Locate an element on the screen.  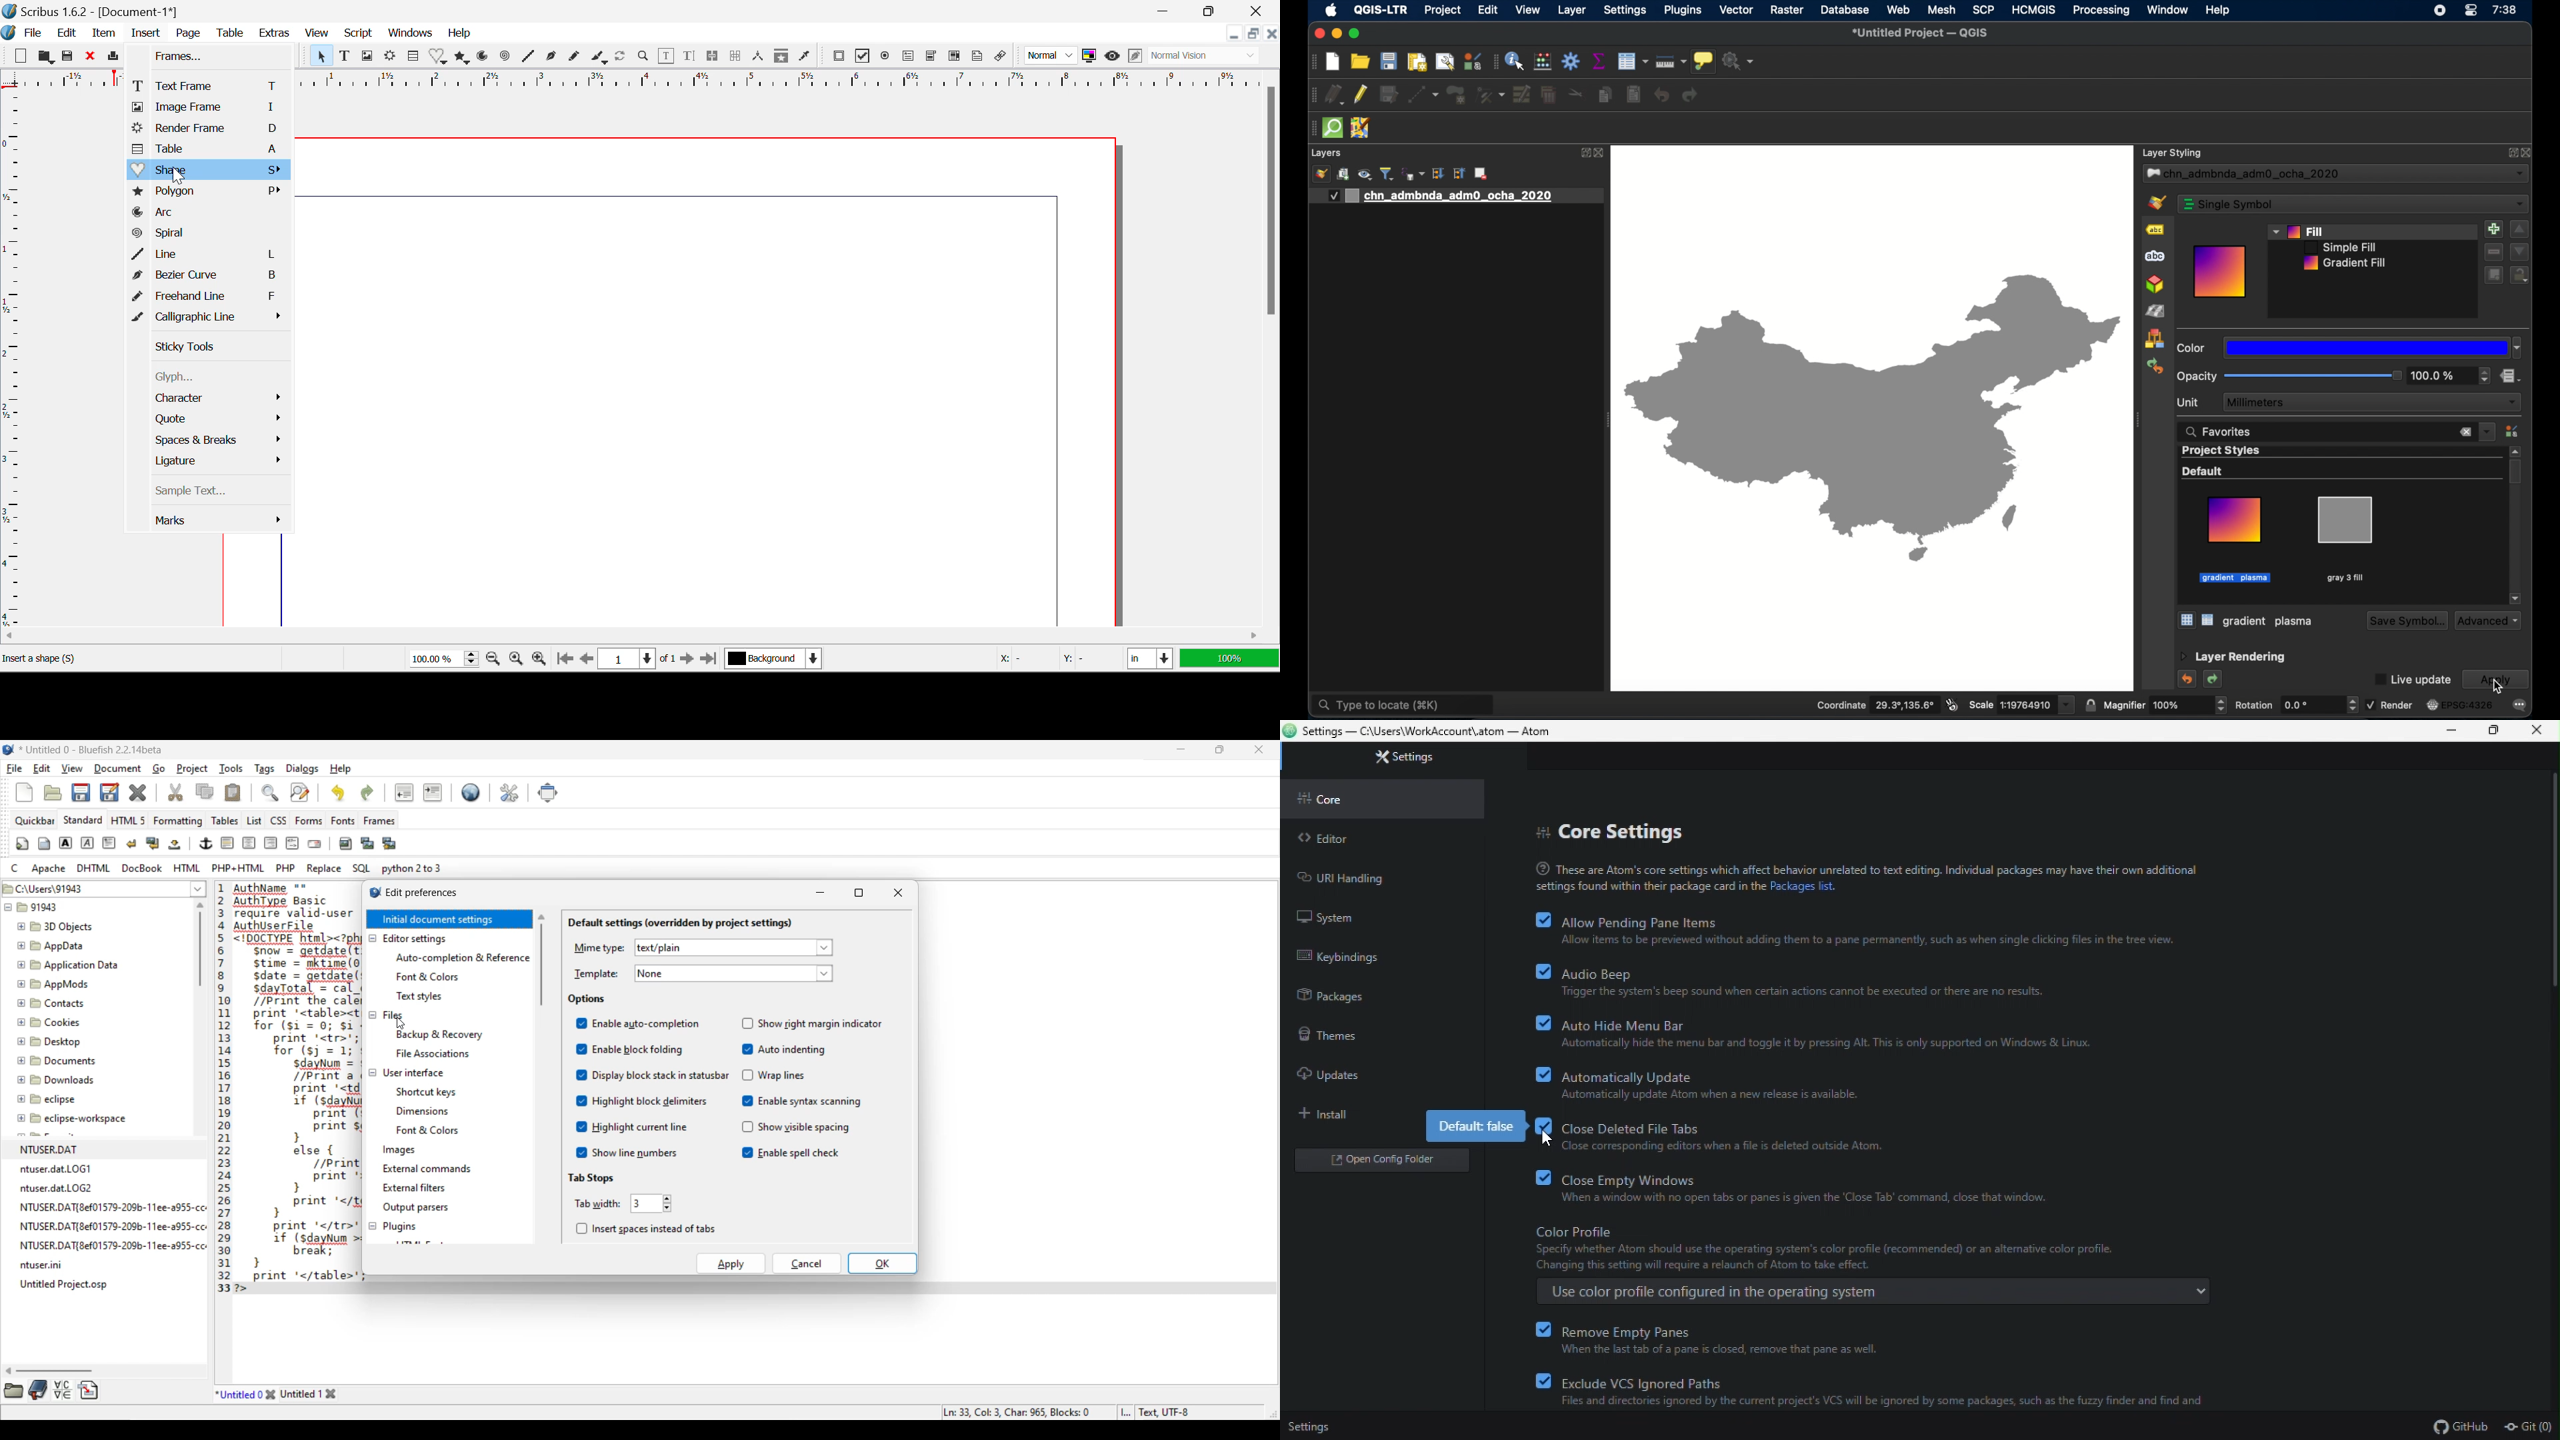
Freehand Curve is located at coordinates (575, 56).